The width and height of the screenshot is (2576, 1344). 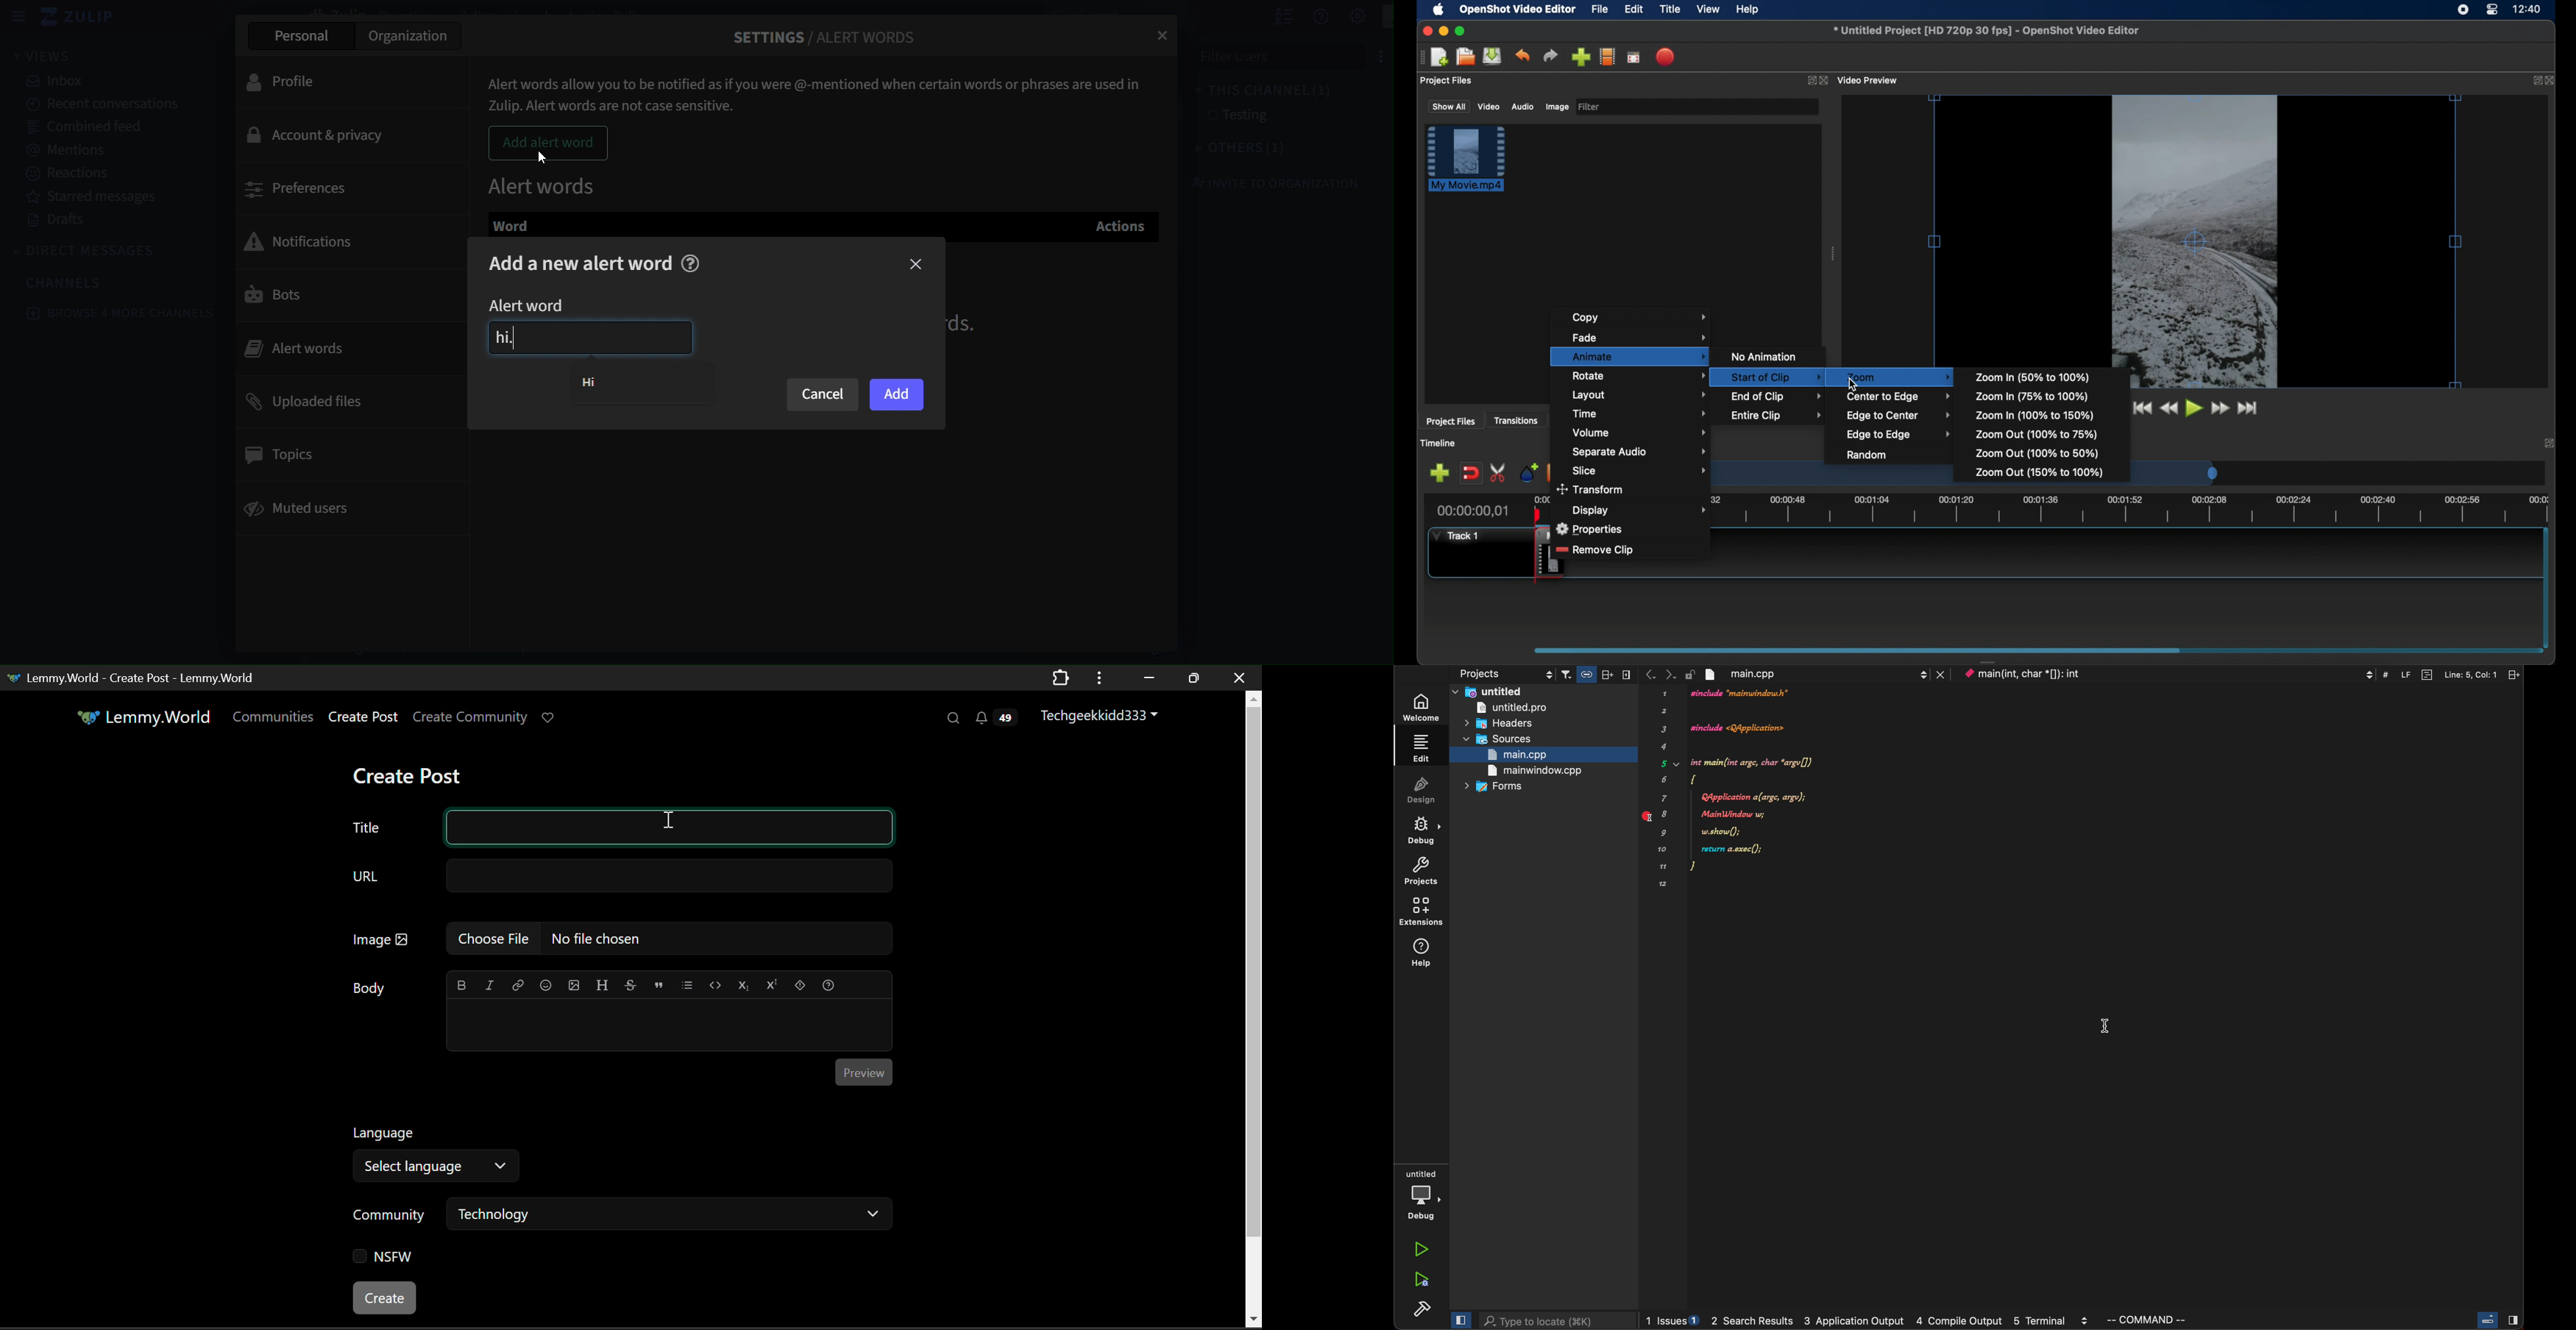 I want to click on notifications, so click(x=309, y=239).